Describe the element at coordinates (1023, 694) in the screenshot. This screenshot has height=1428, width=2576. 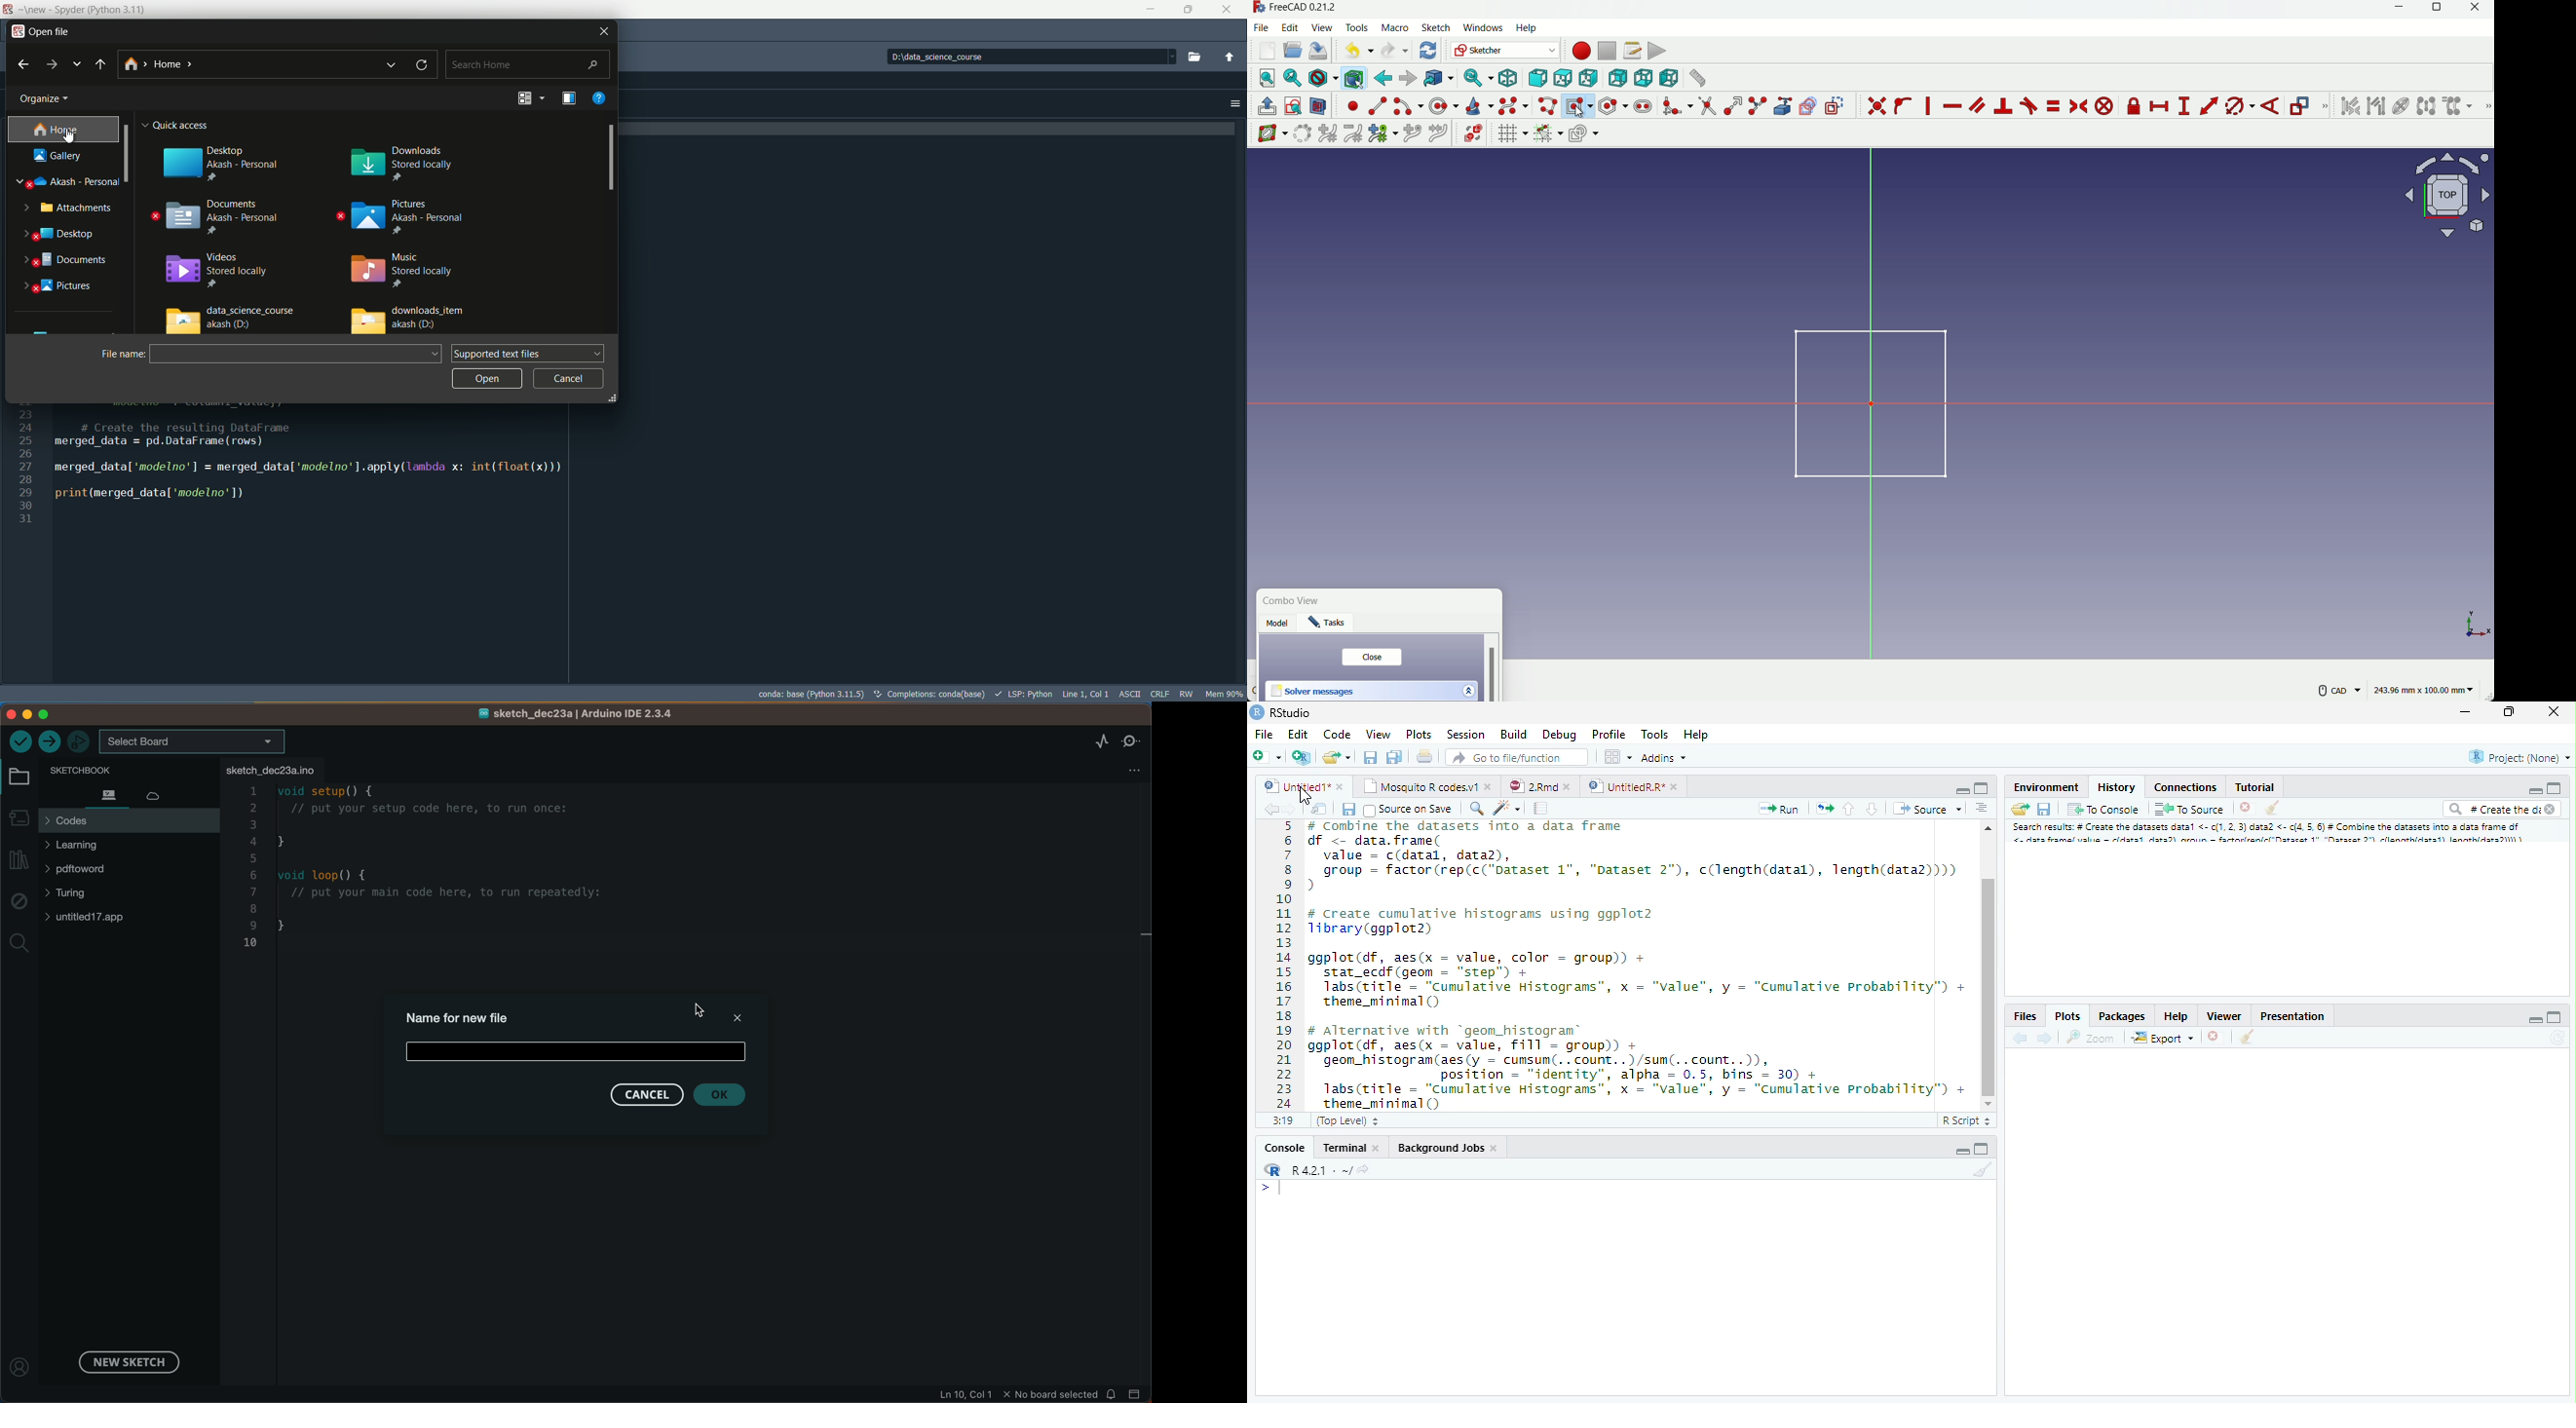
I see `lps:python` at that location.